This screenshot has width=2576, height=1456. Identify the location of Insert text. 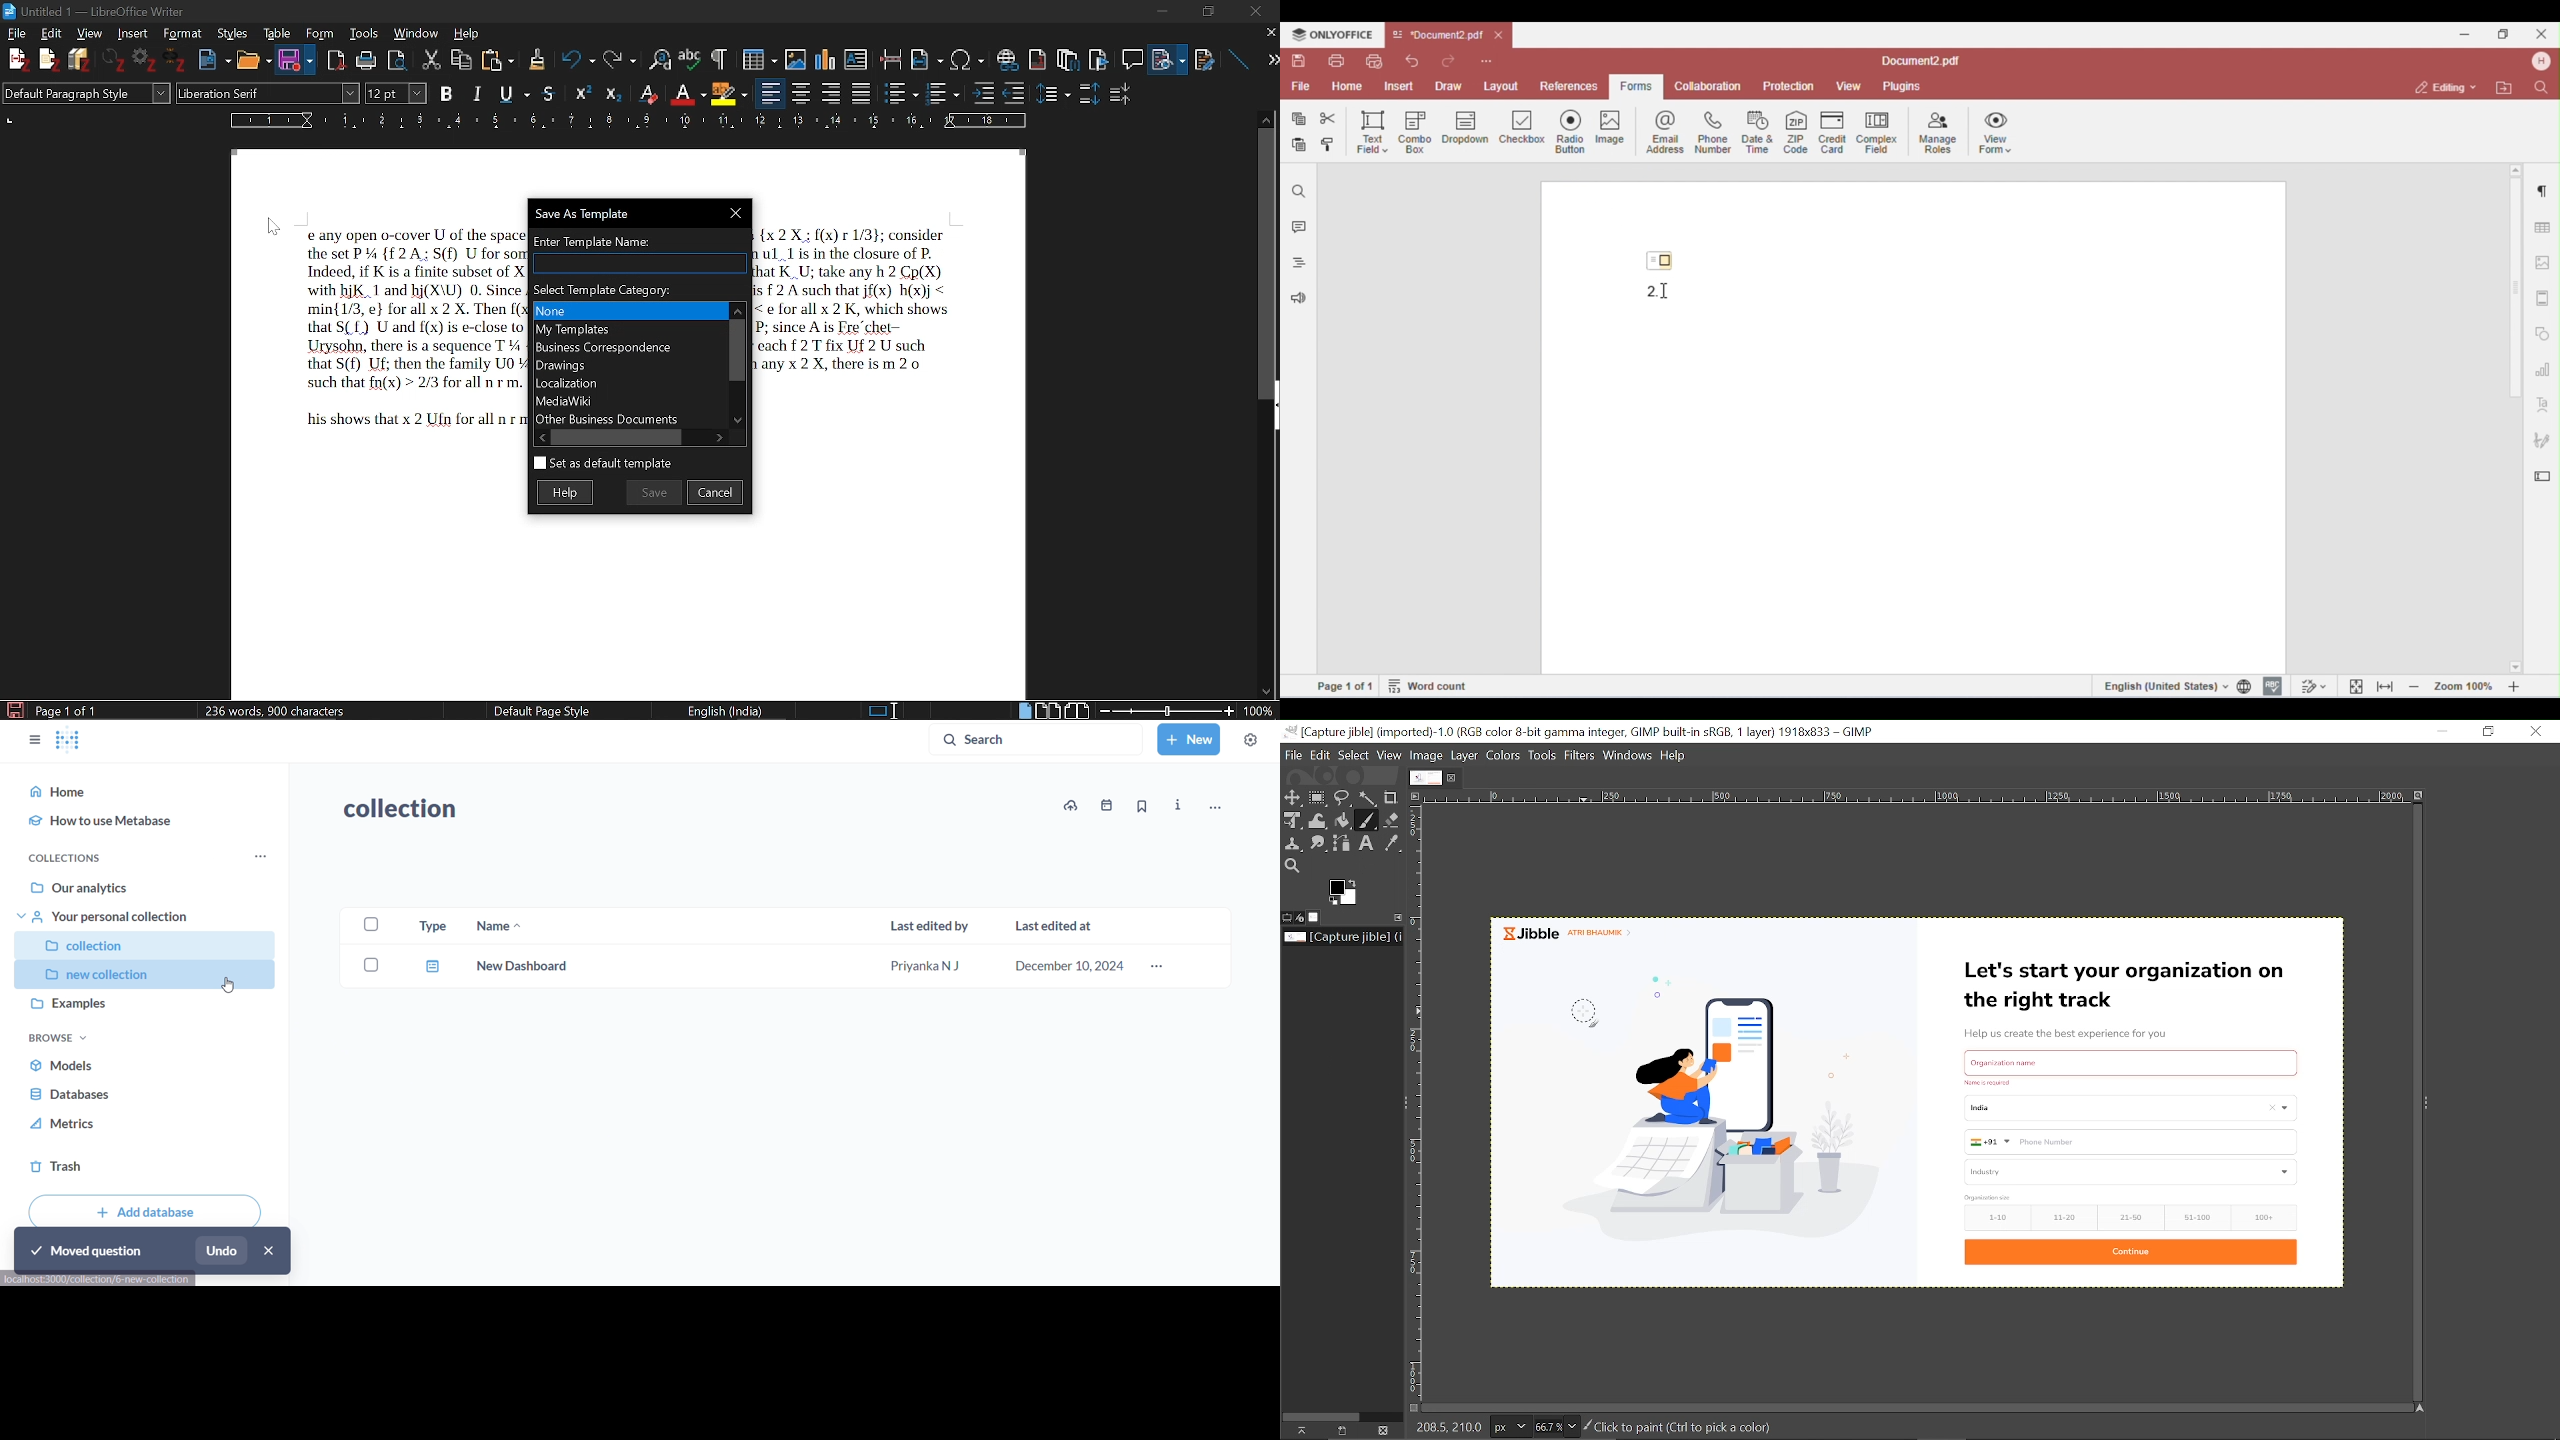
(858, 55).